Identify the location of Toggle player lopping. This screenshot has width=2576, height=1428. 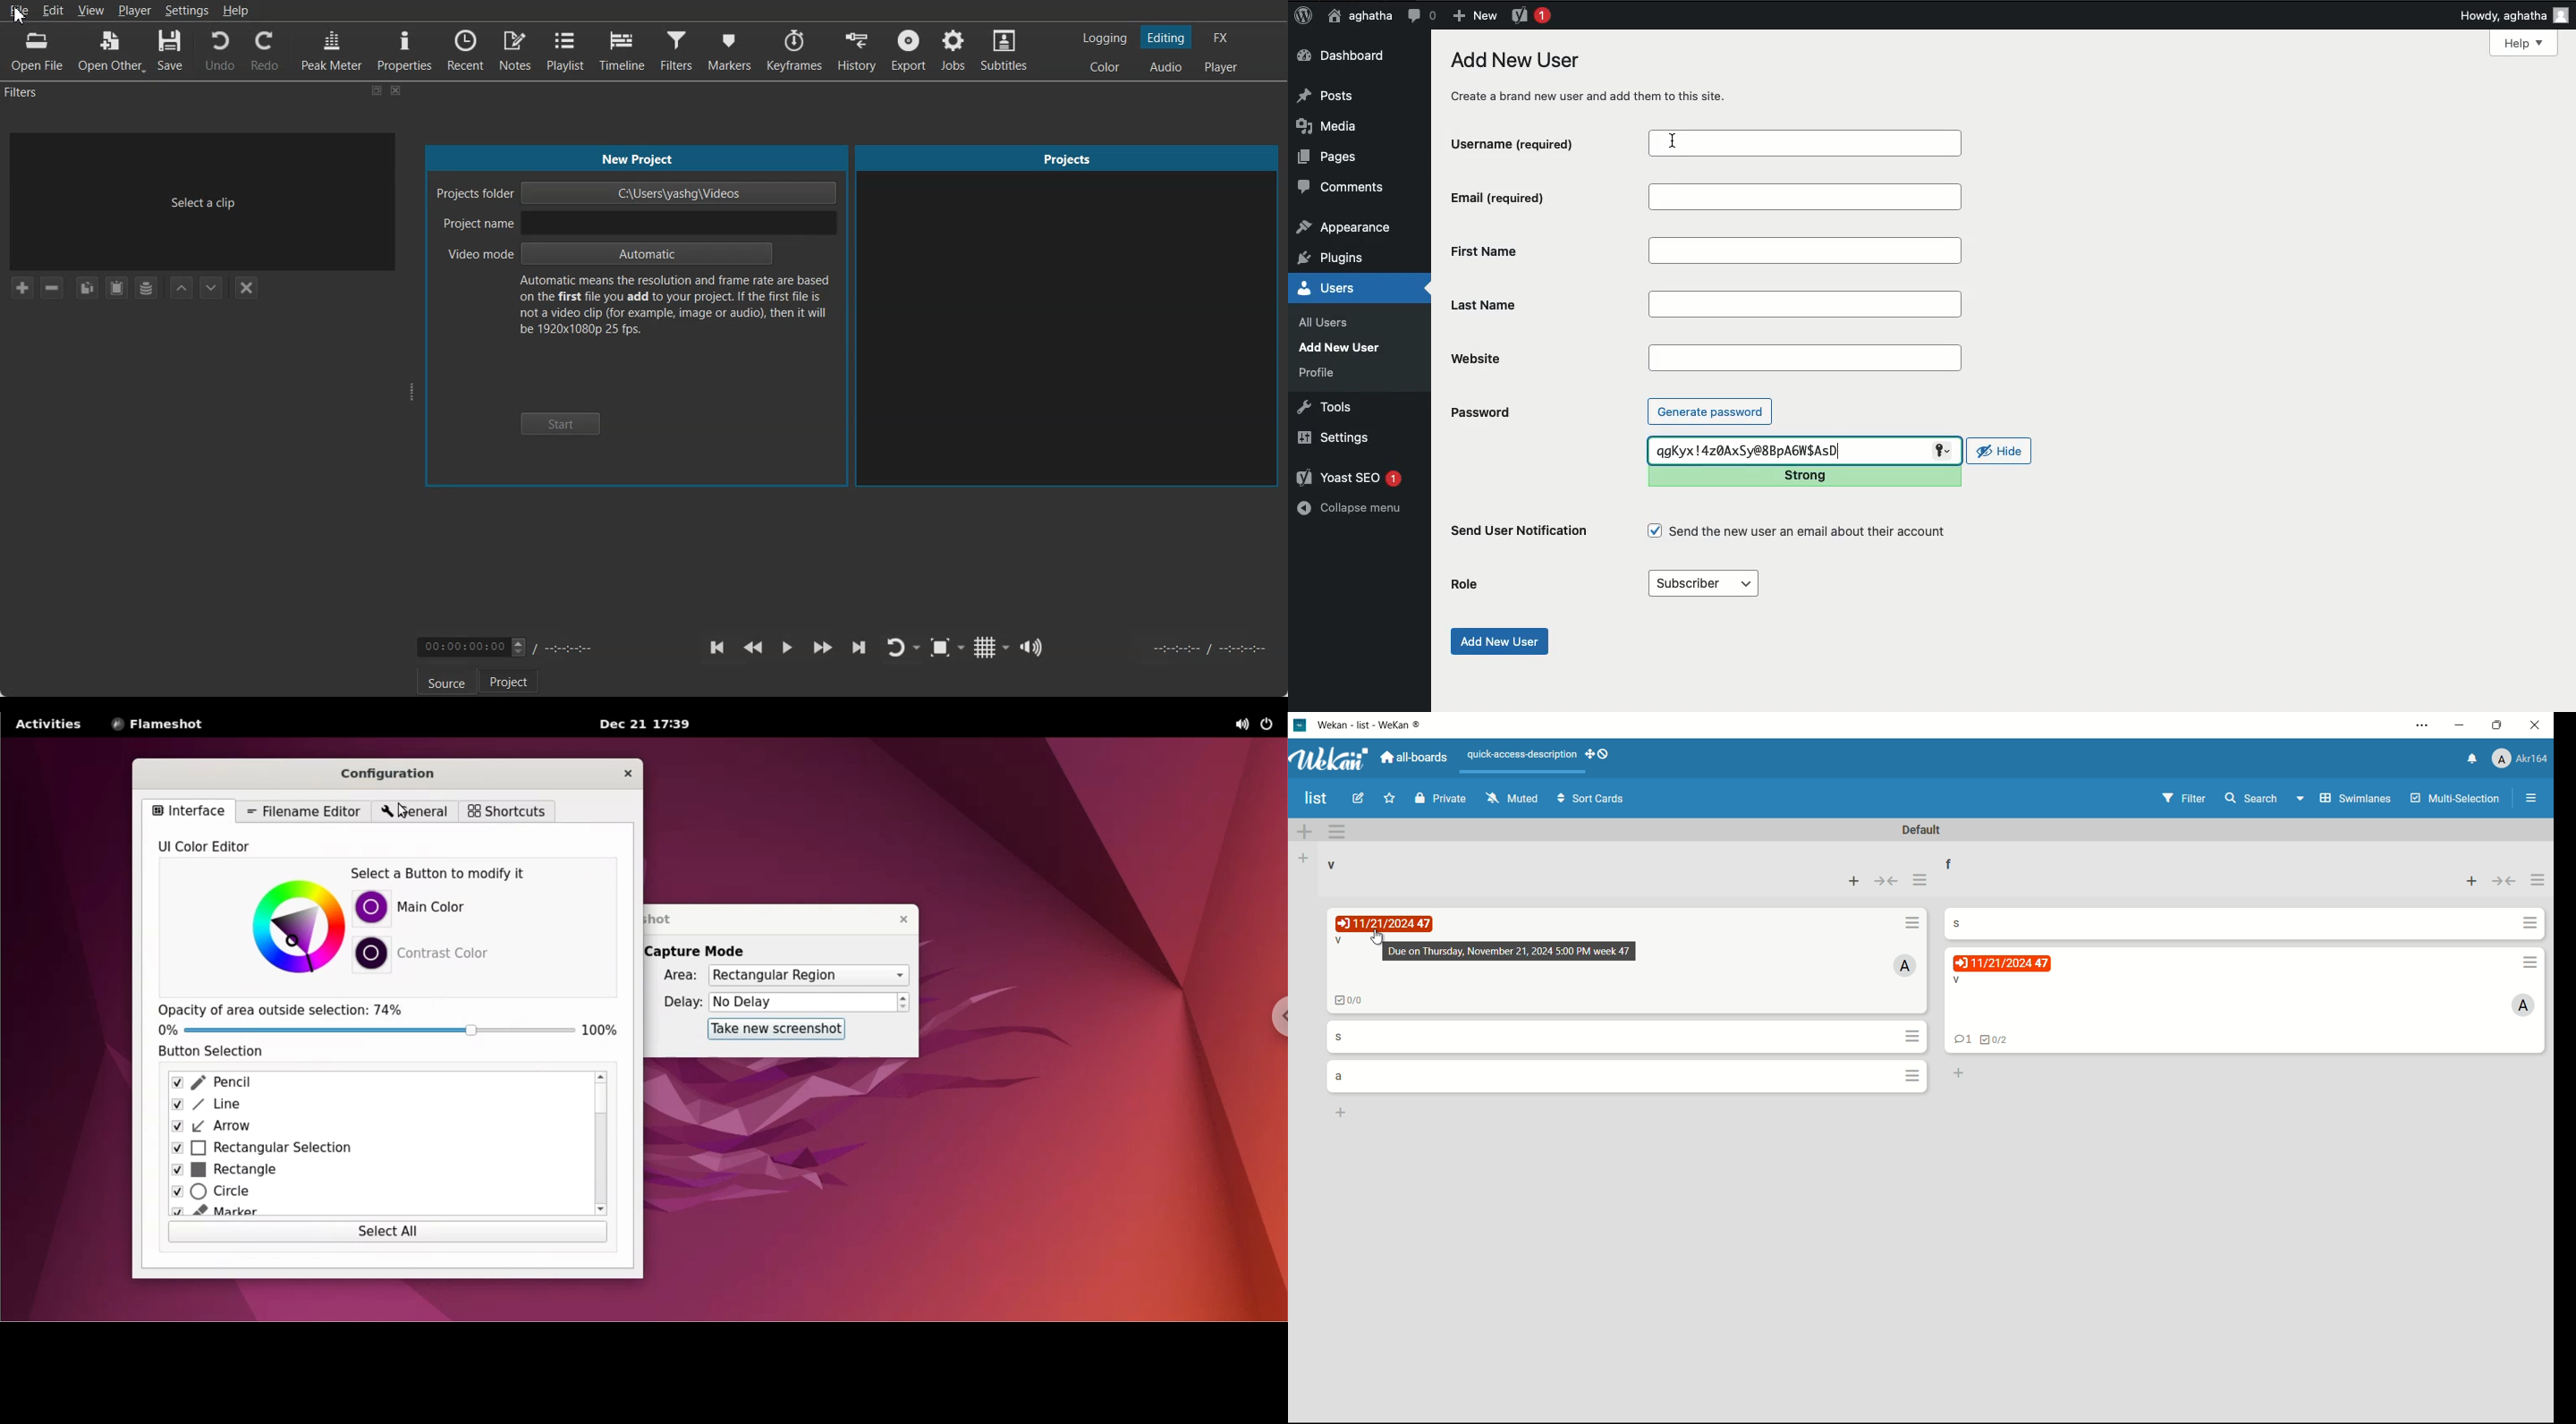
(893, 649).